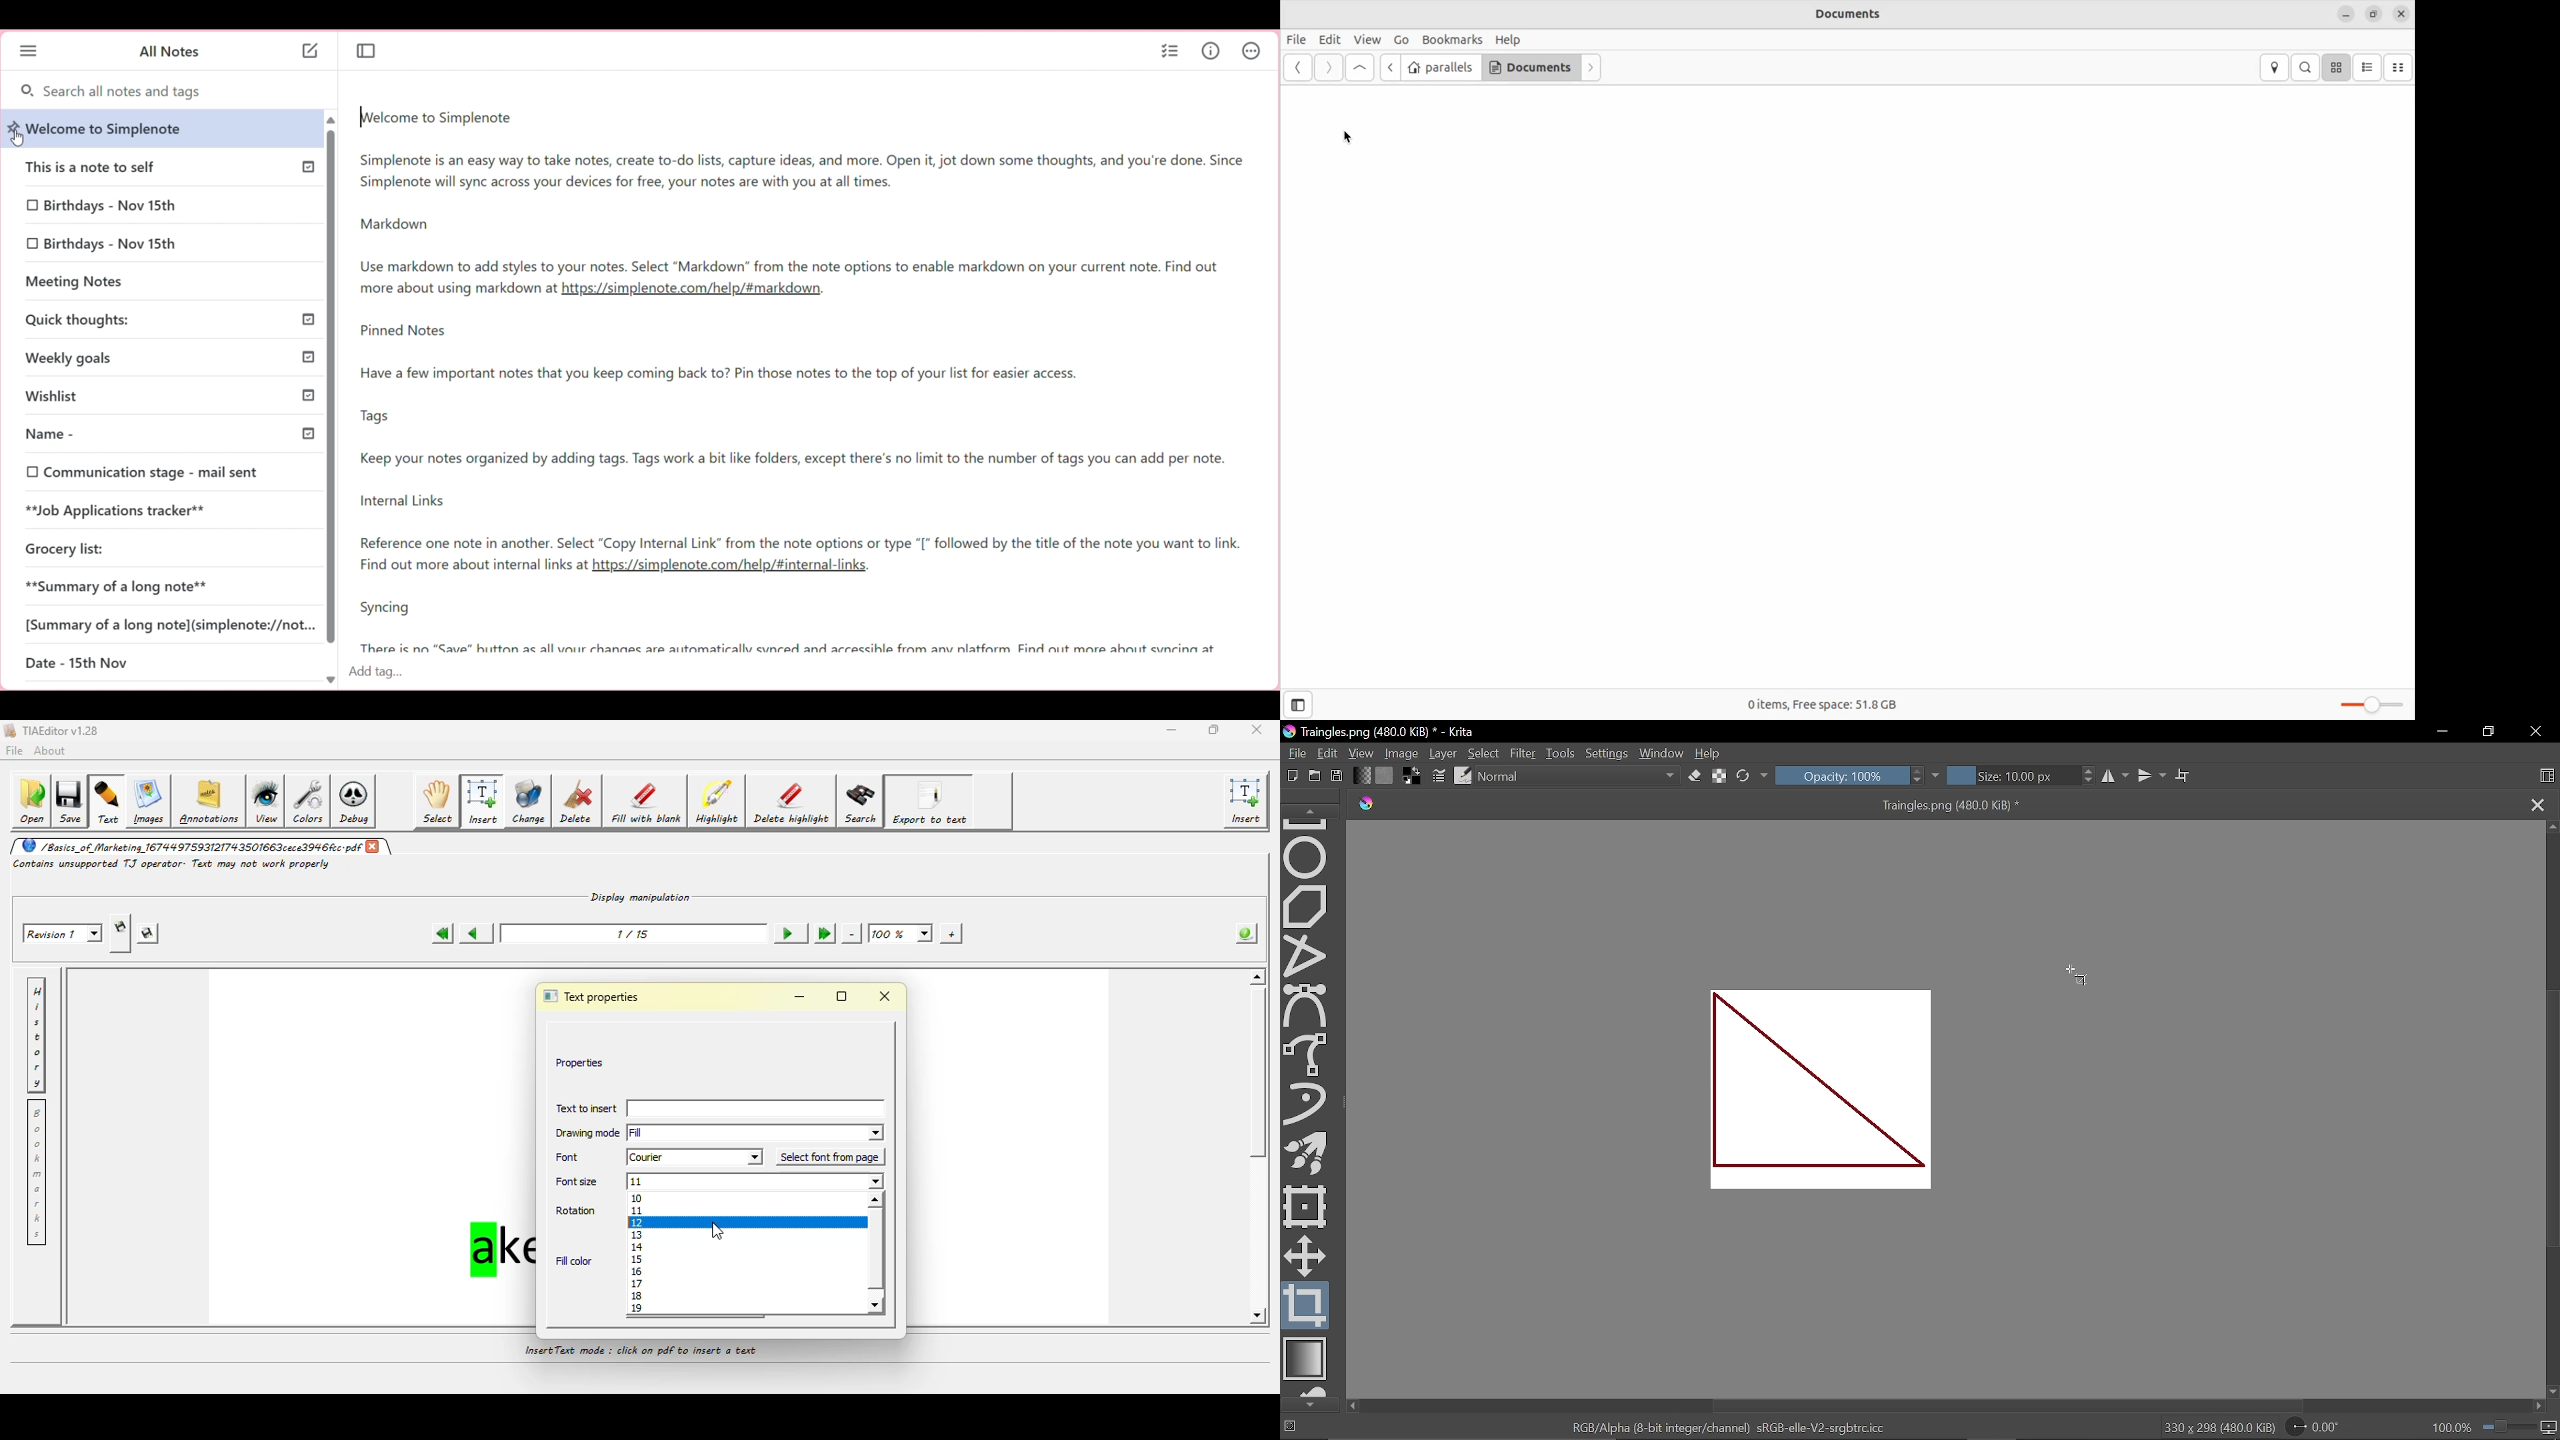  Describe the element at coordinates (2401, 67) in the screenshot. I see `compact view` at that location.